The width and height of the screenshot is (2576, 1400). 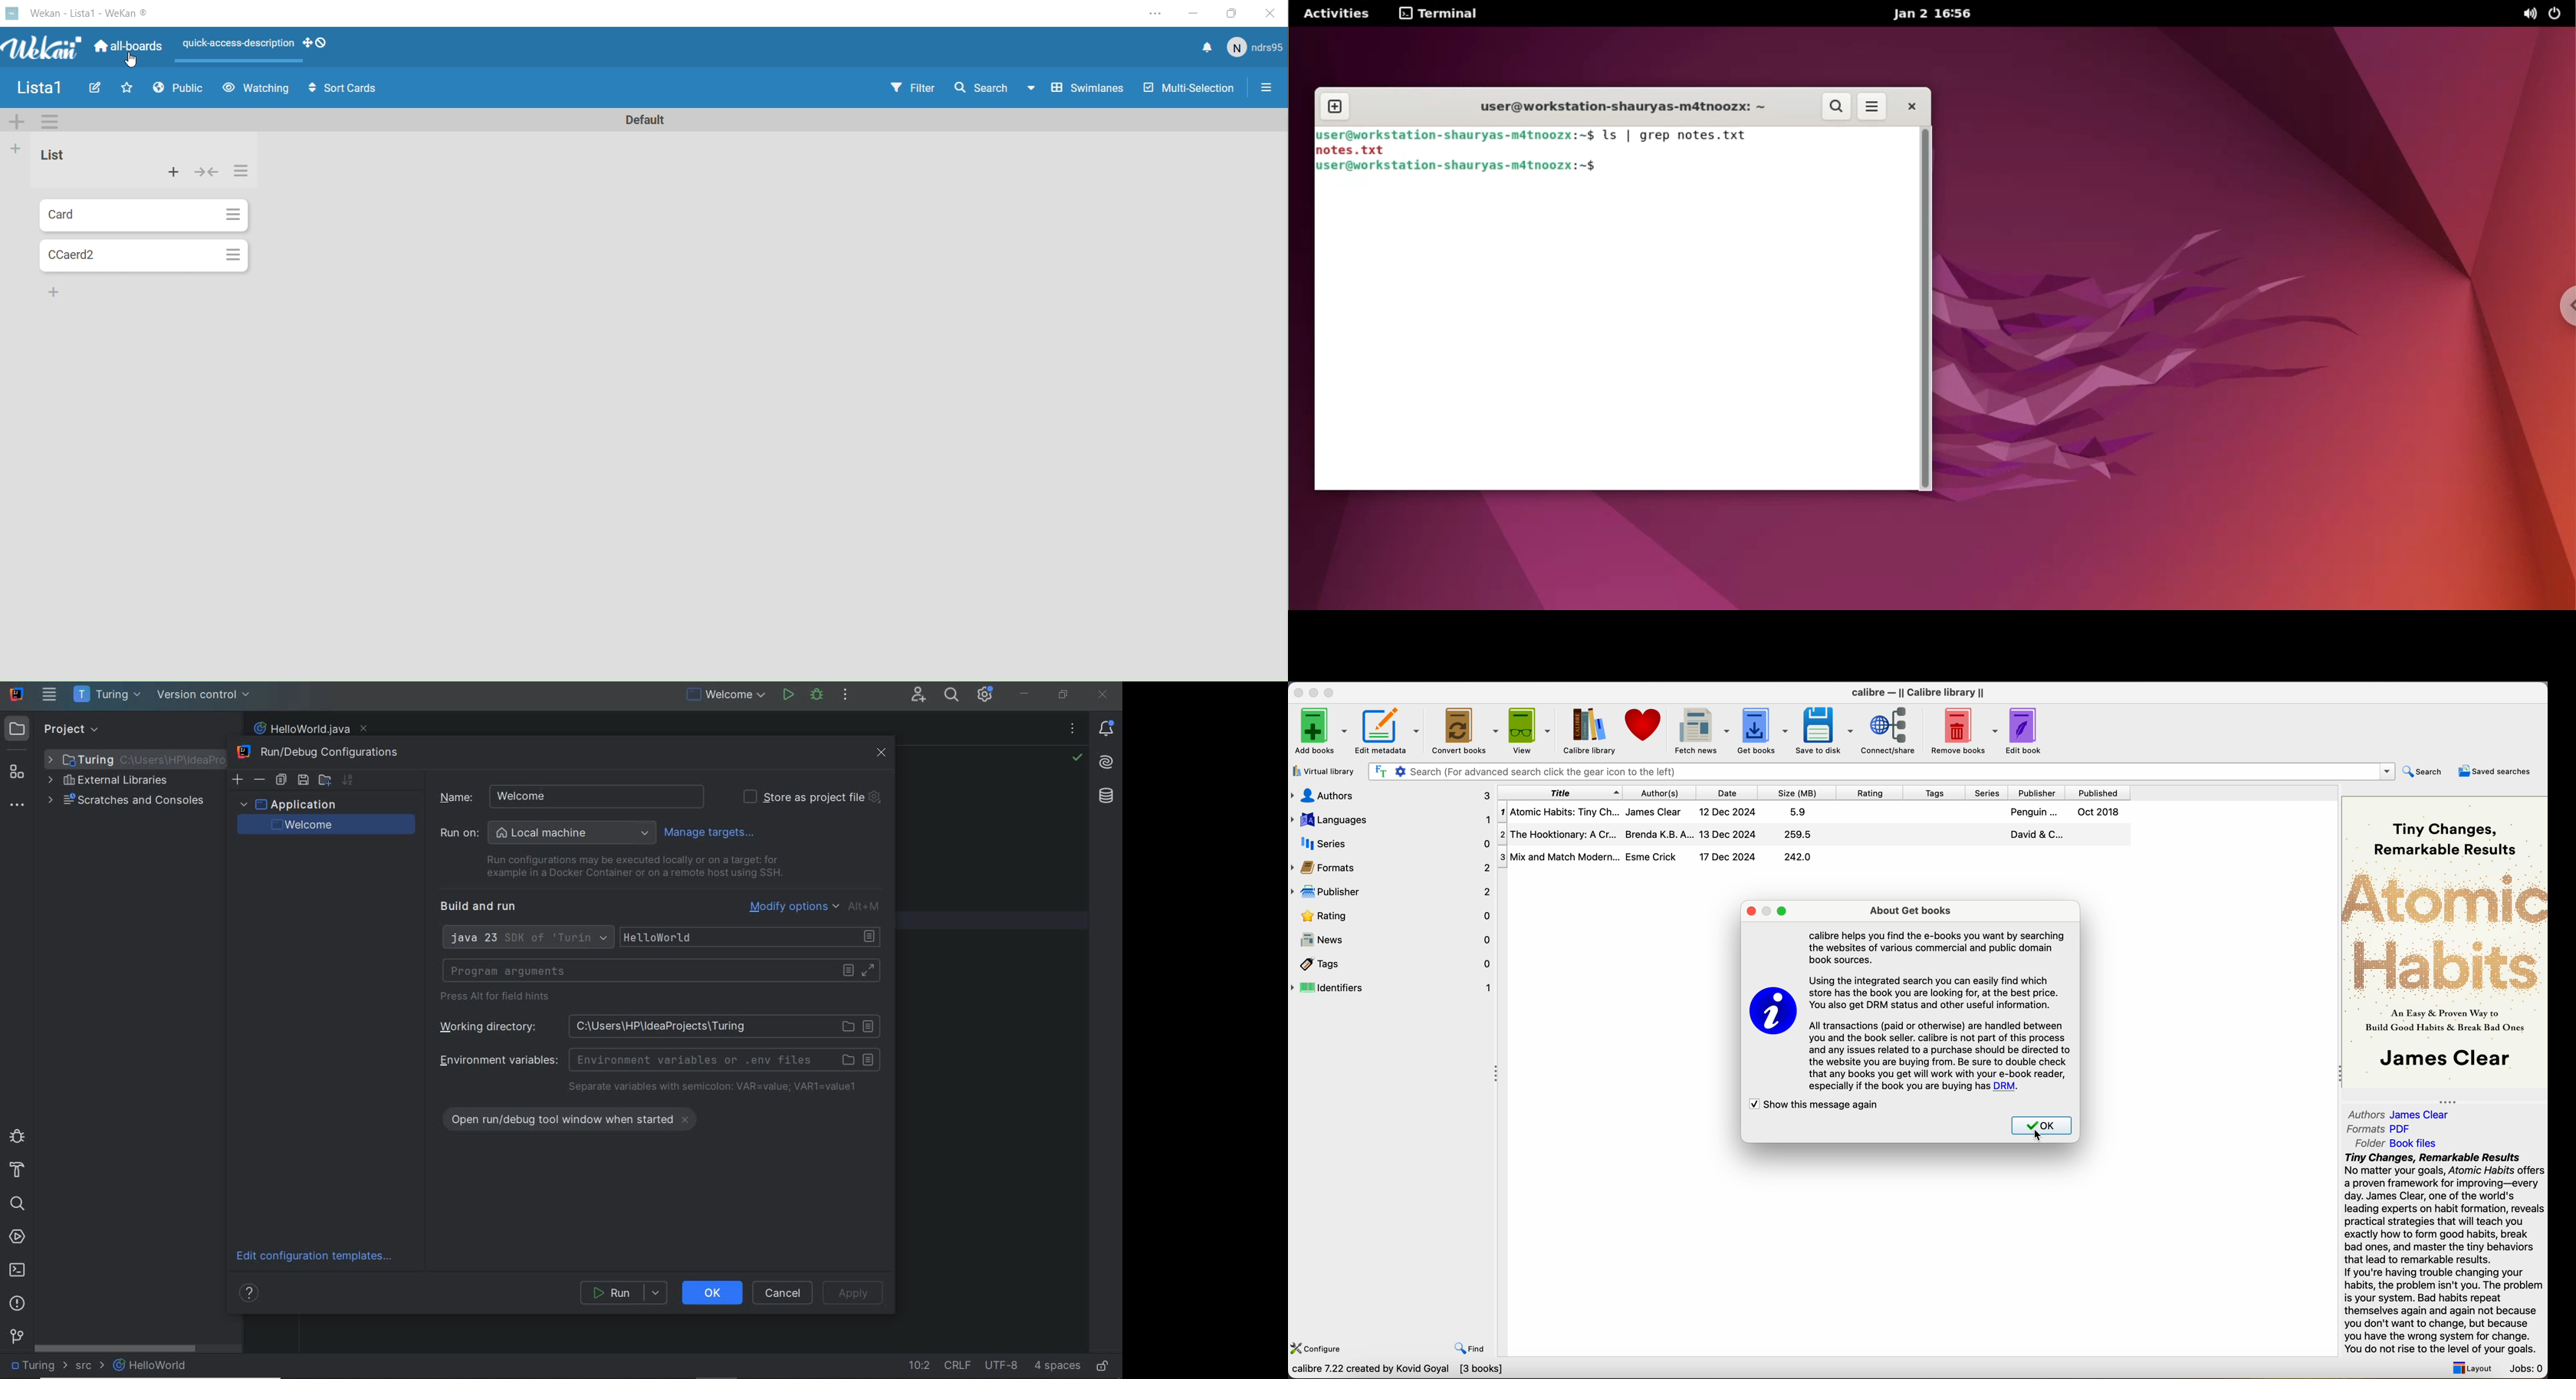 What do you see at coordinates (53, 295) in the screenshot?
I see `Add` at bounding box center [53, 295].